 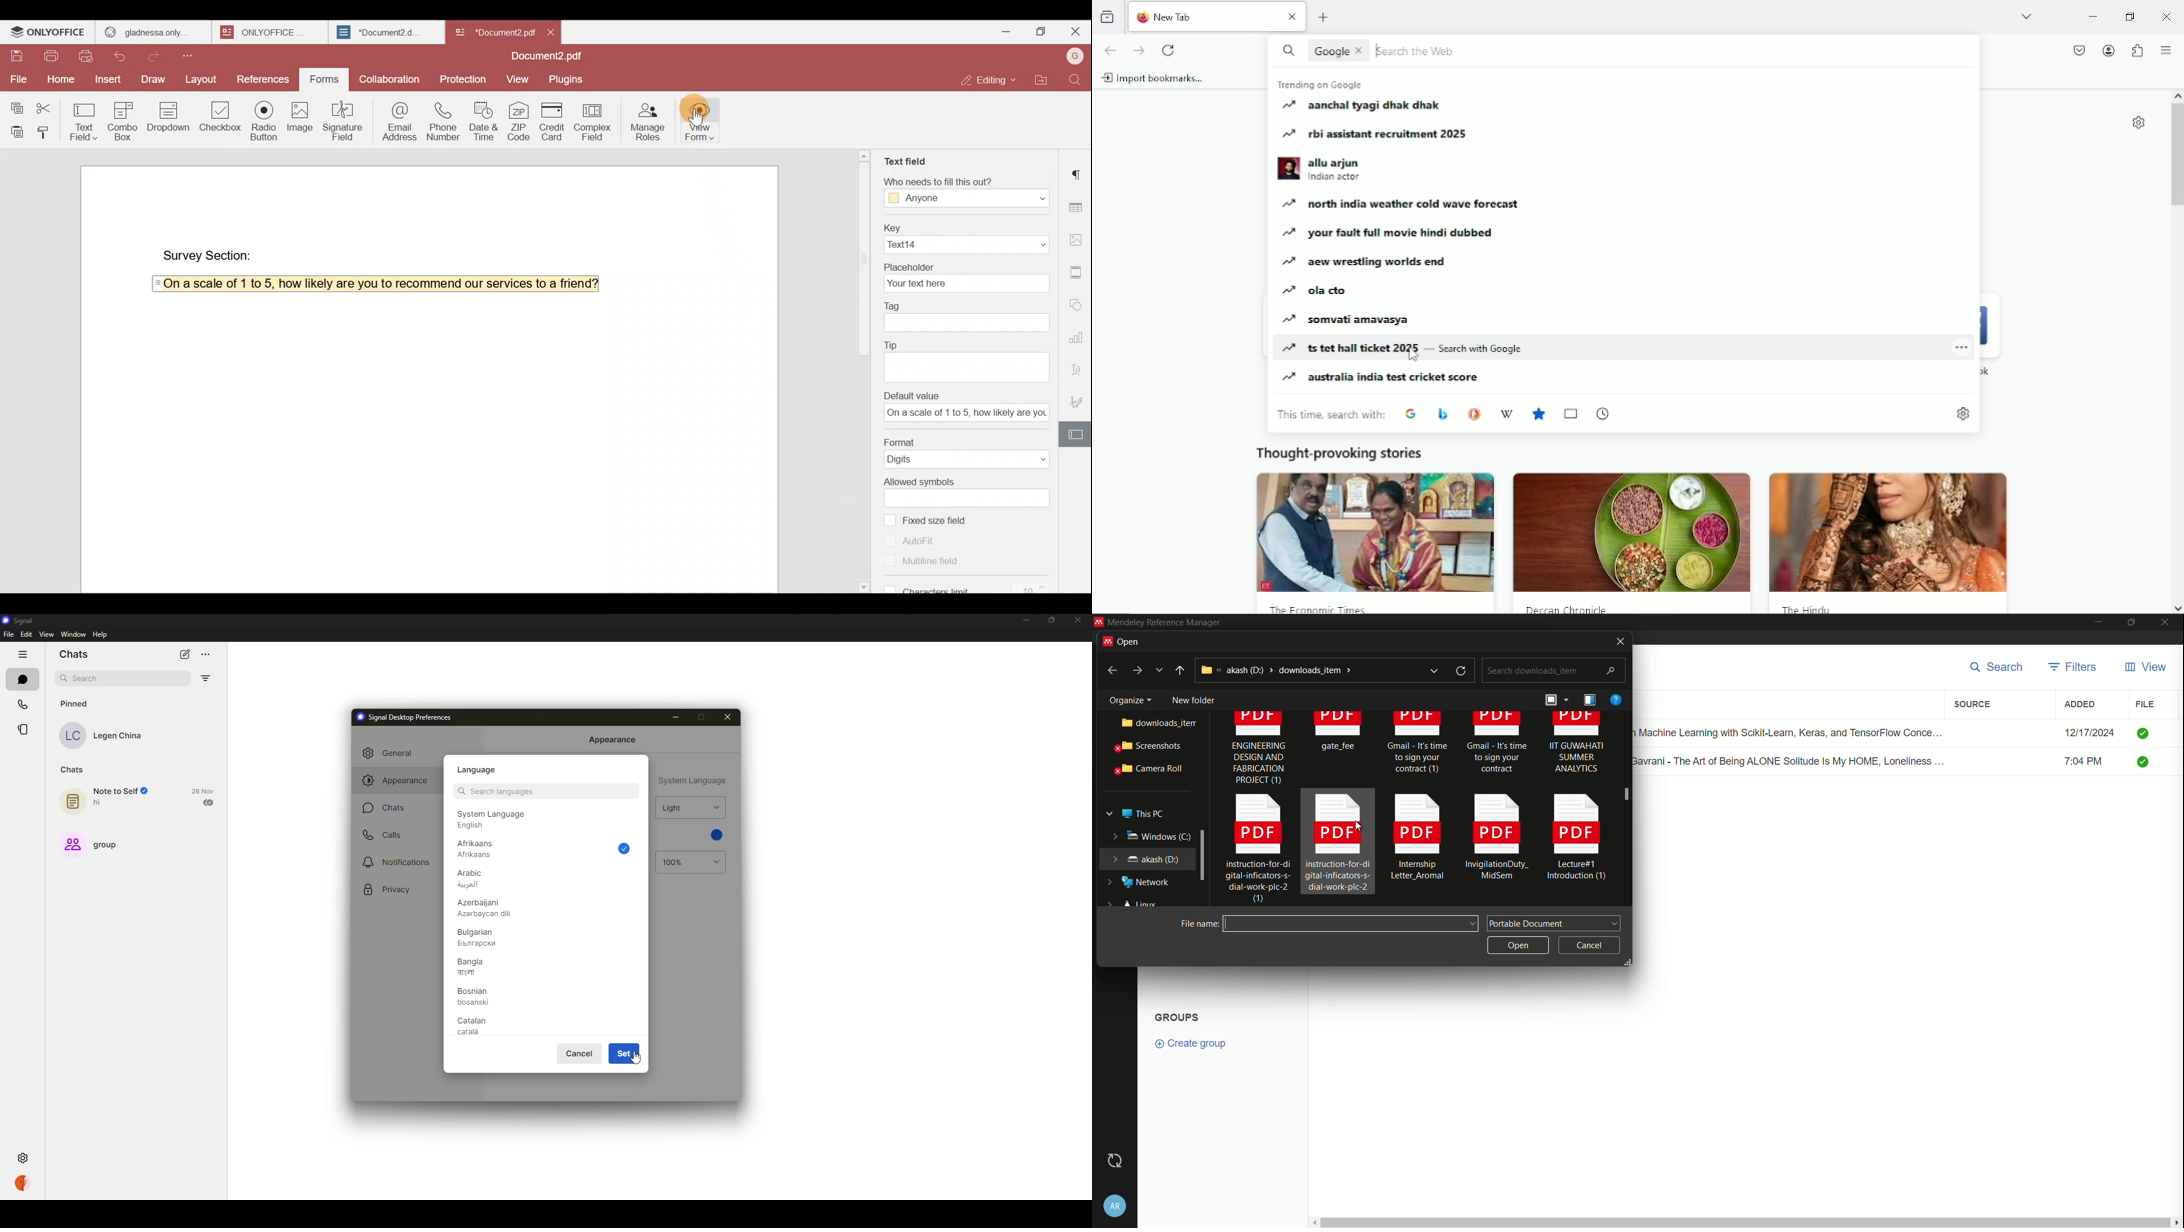 What do you see at coordinates (1541, 414) in the screenshot?
I see `bookmarks` at bounding box center [1541, 414].